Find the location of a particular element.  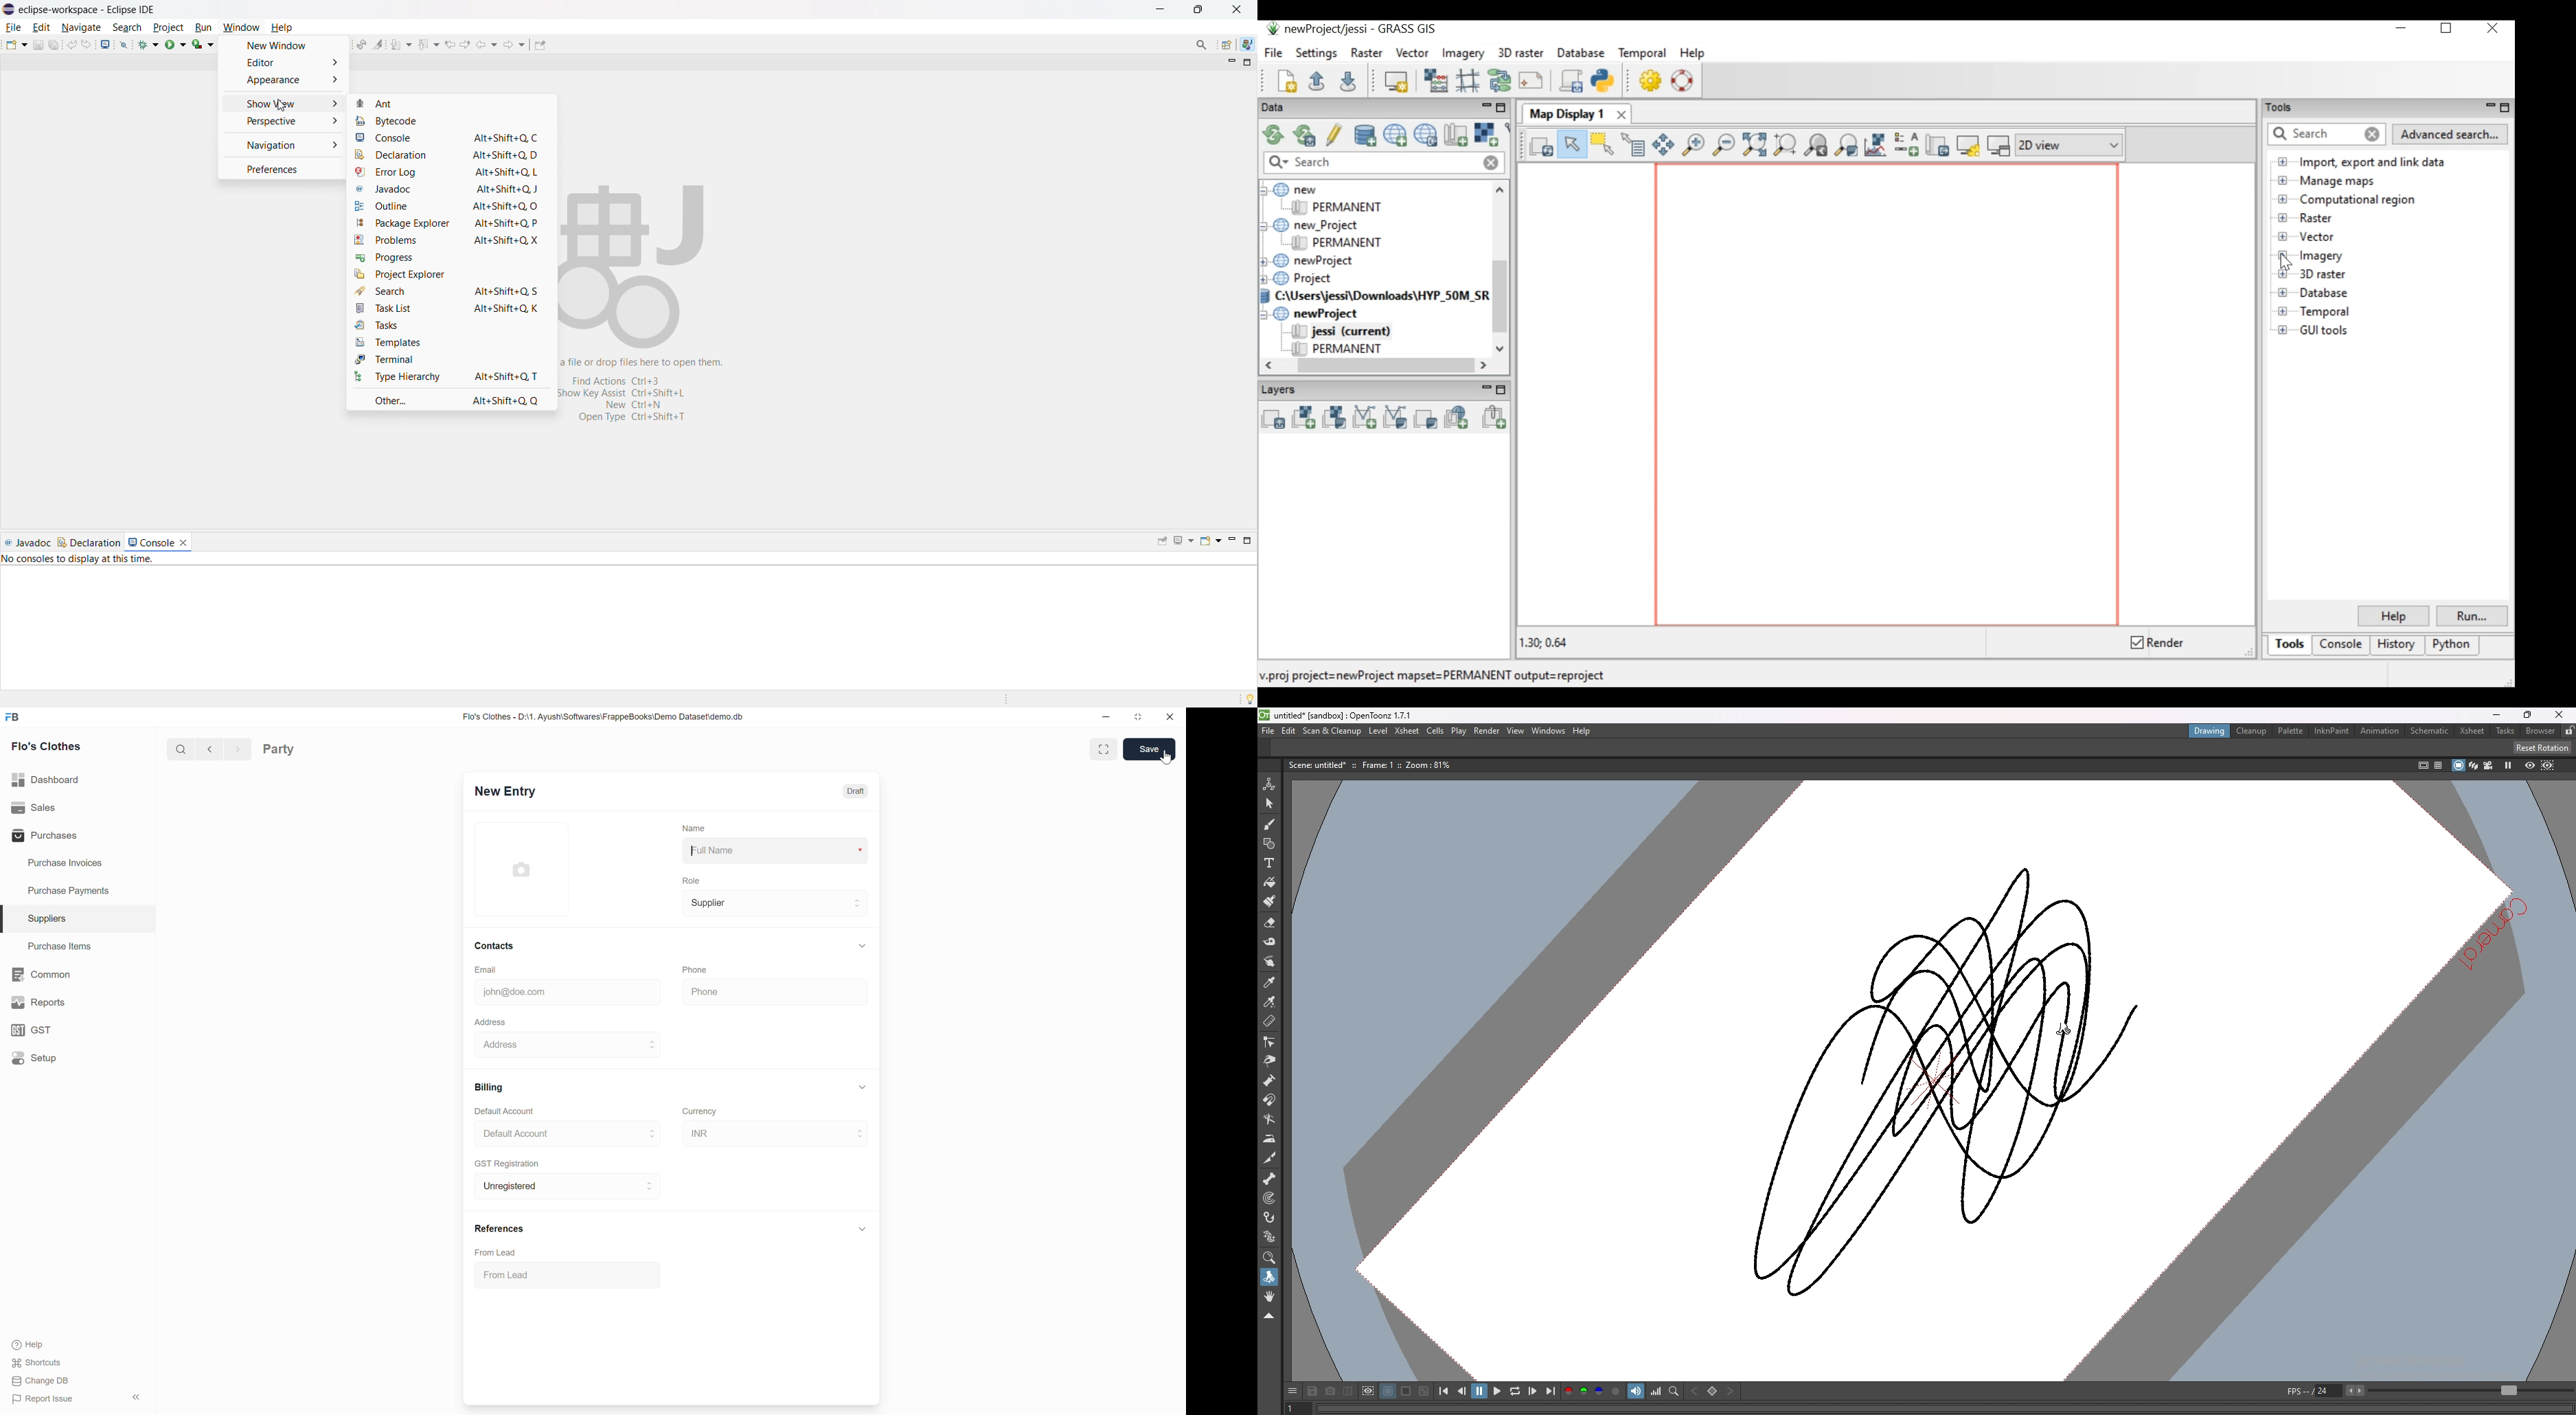

Zoom in is located at coordinates (1692, 145).